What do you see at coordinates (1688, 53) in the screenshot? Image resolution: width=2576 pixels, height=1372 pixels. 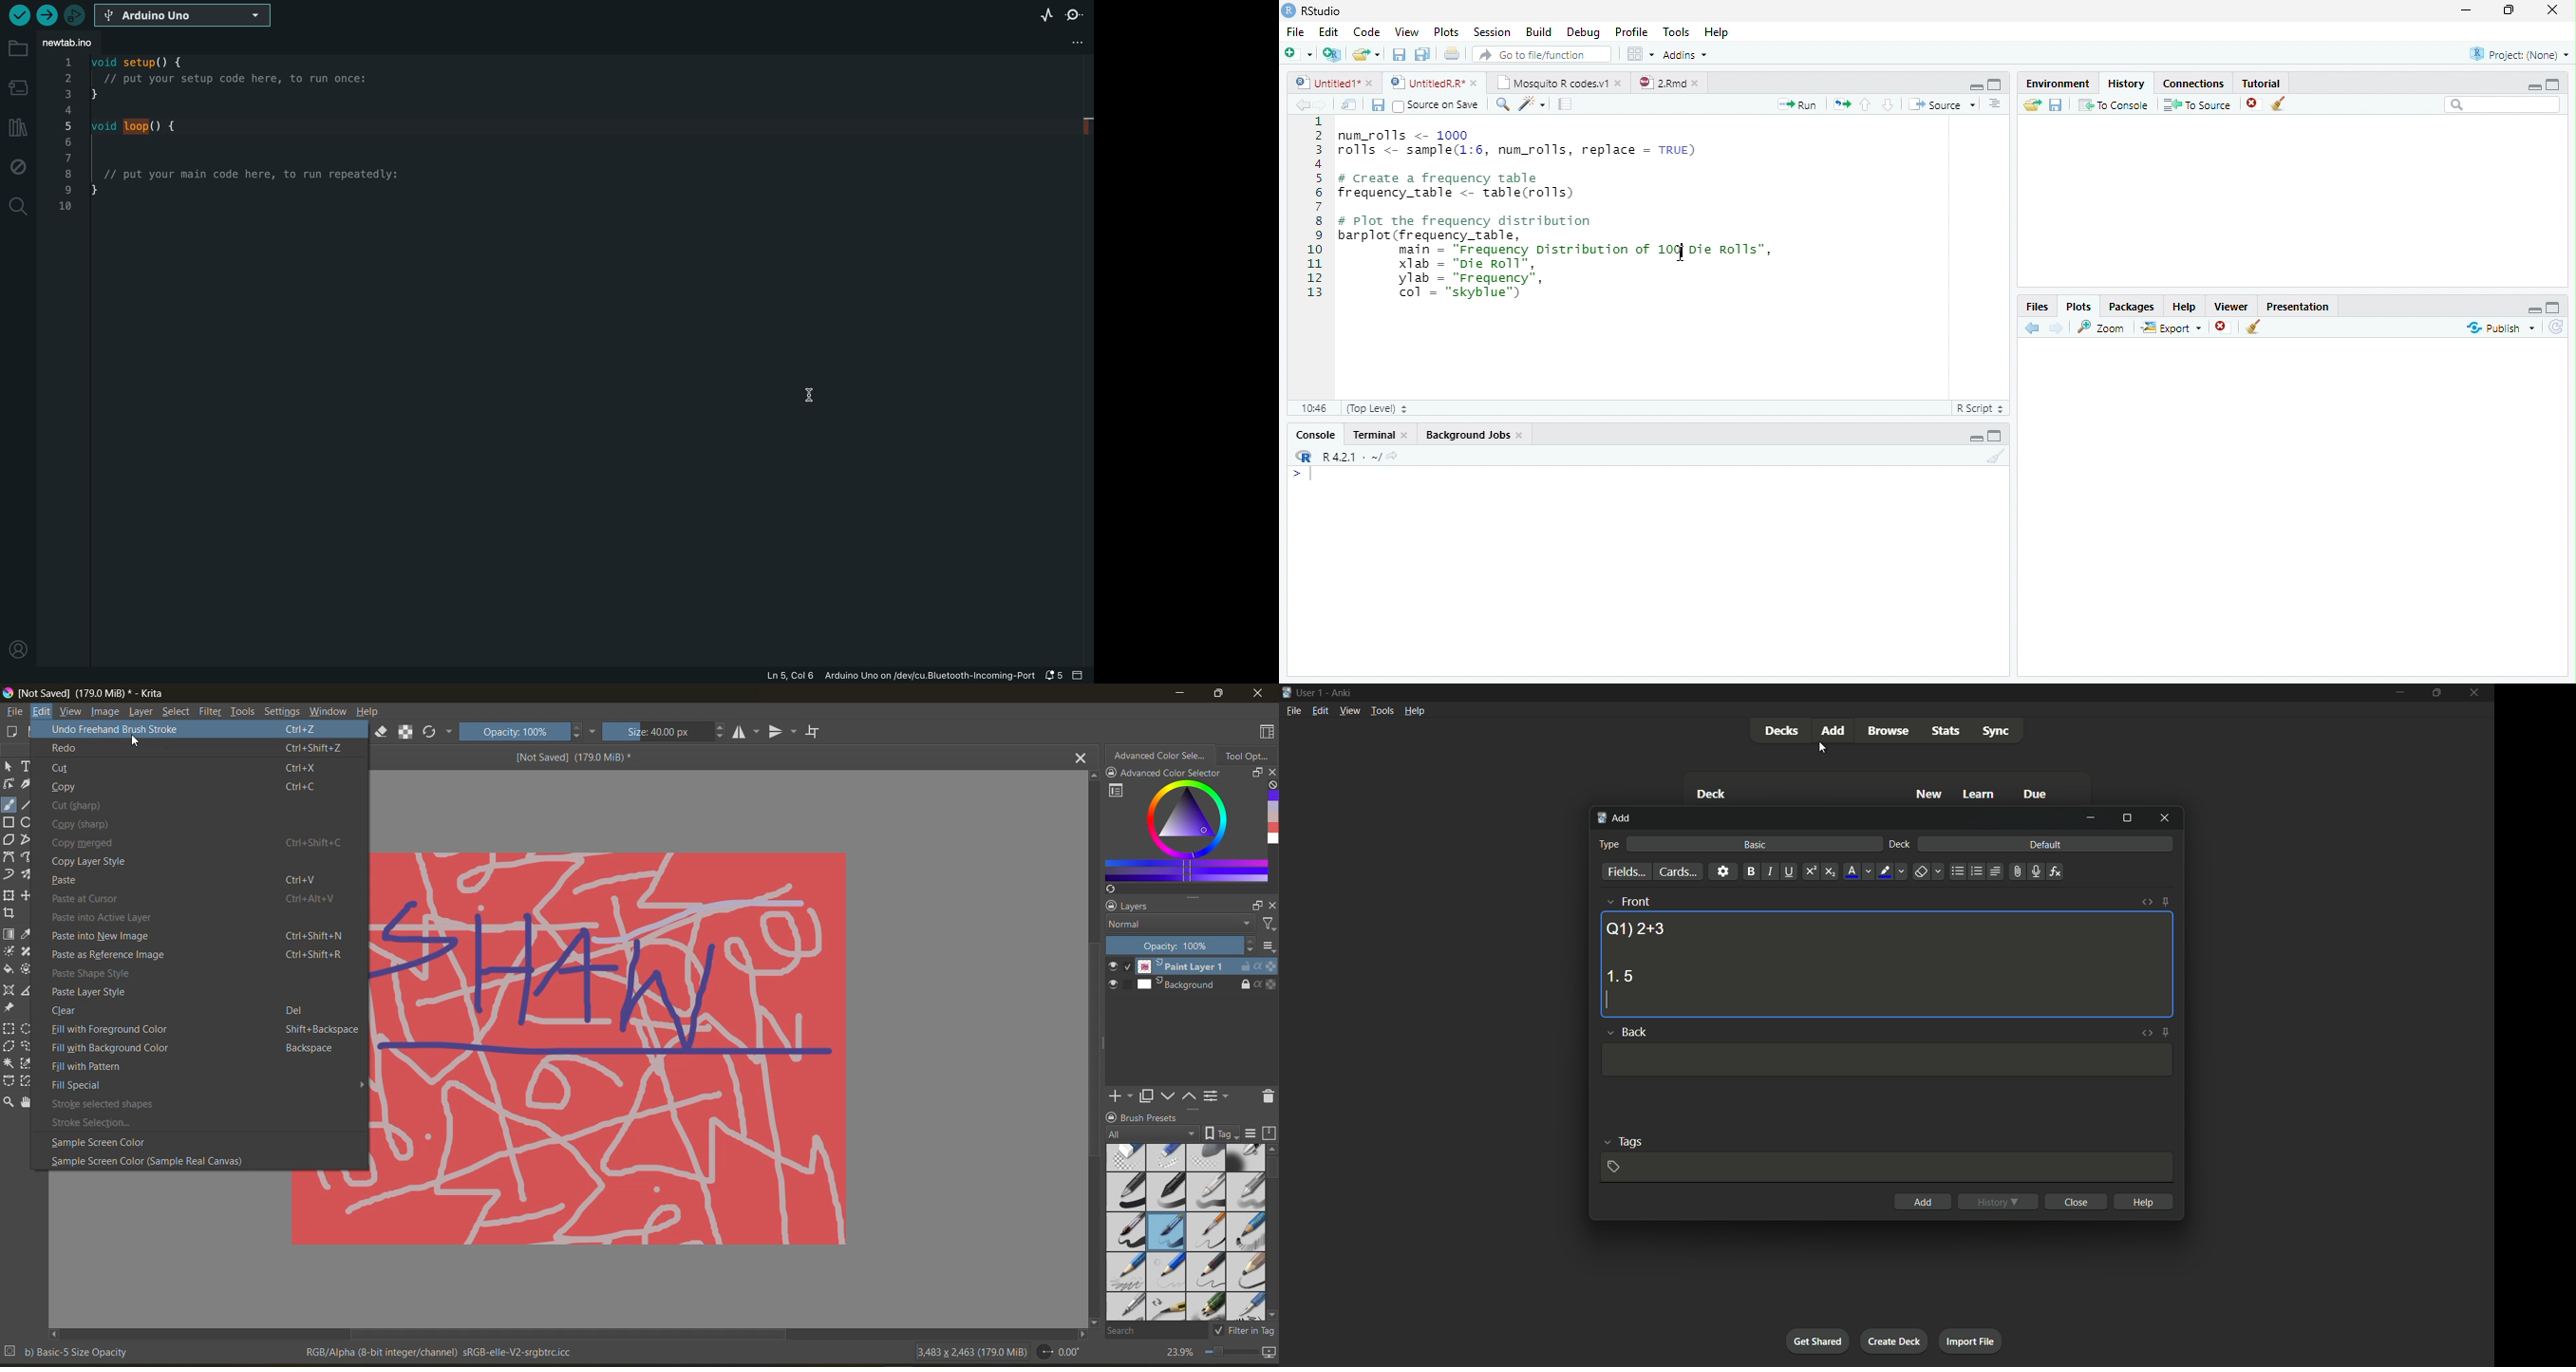 I see `Addins` at bounding box center [1688, 53].